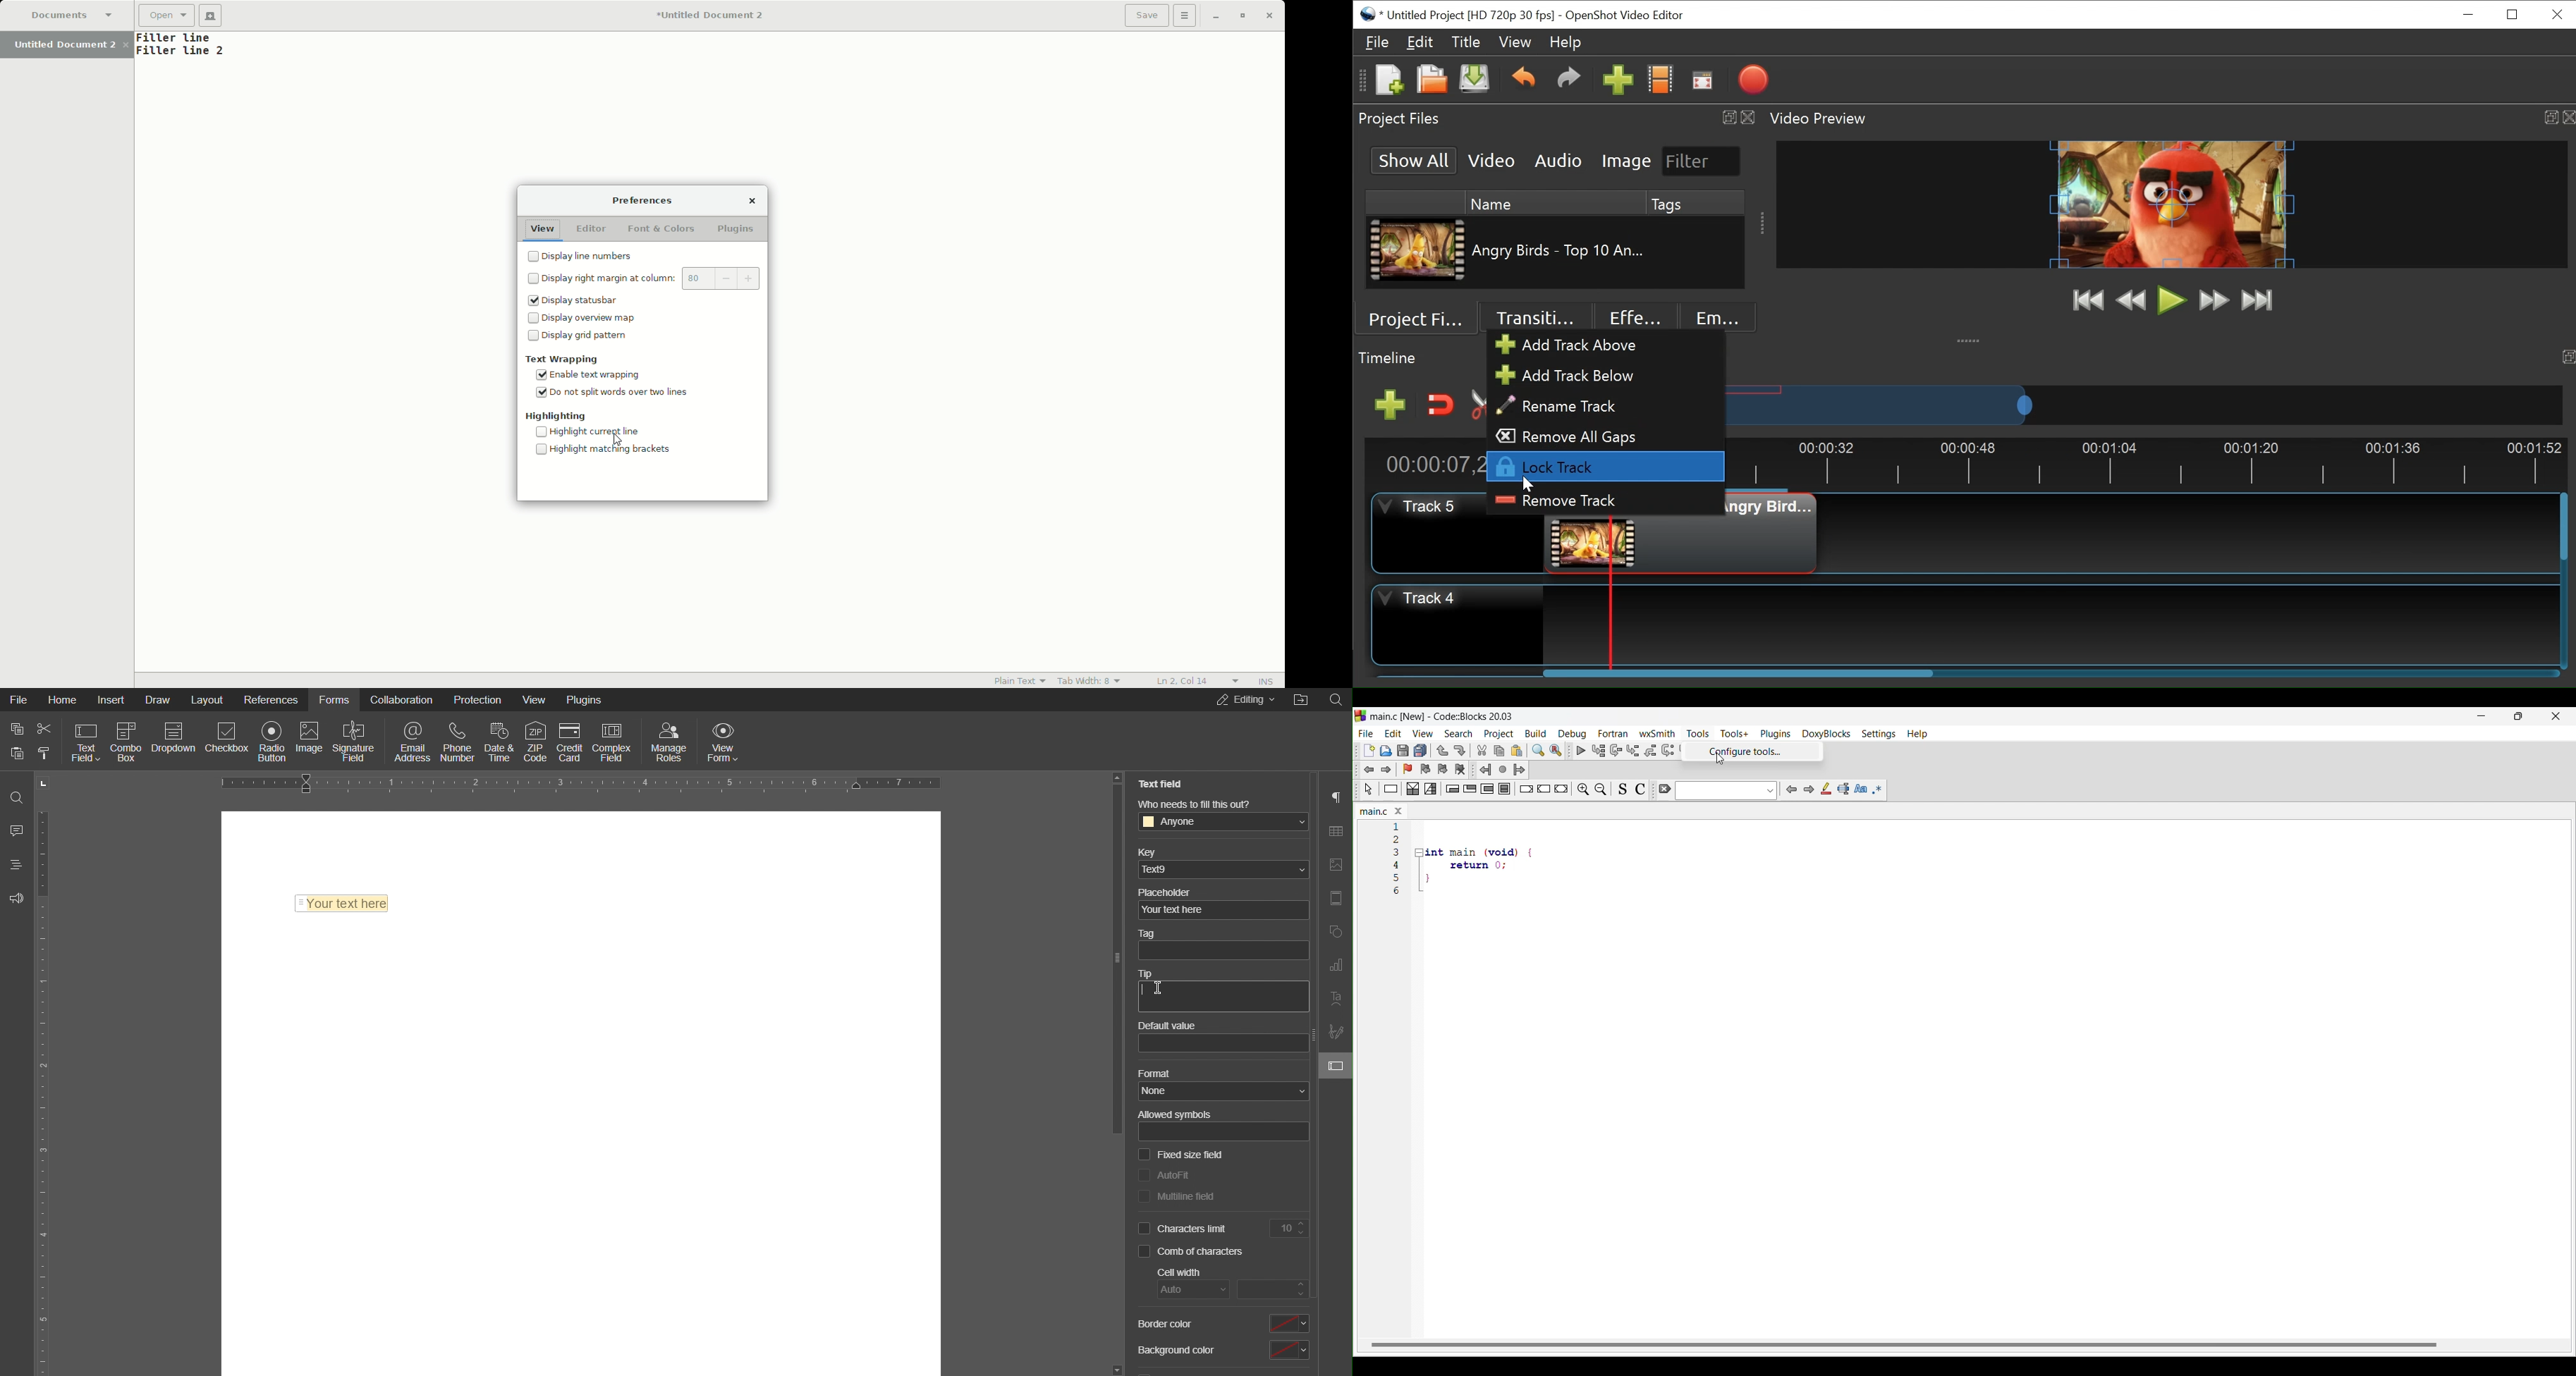  I want to click on Default value, so click(1171, 1023).